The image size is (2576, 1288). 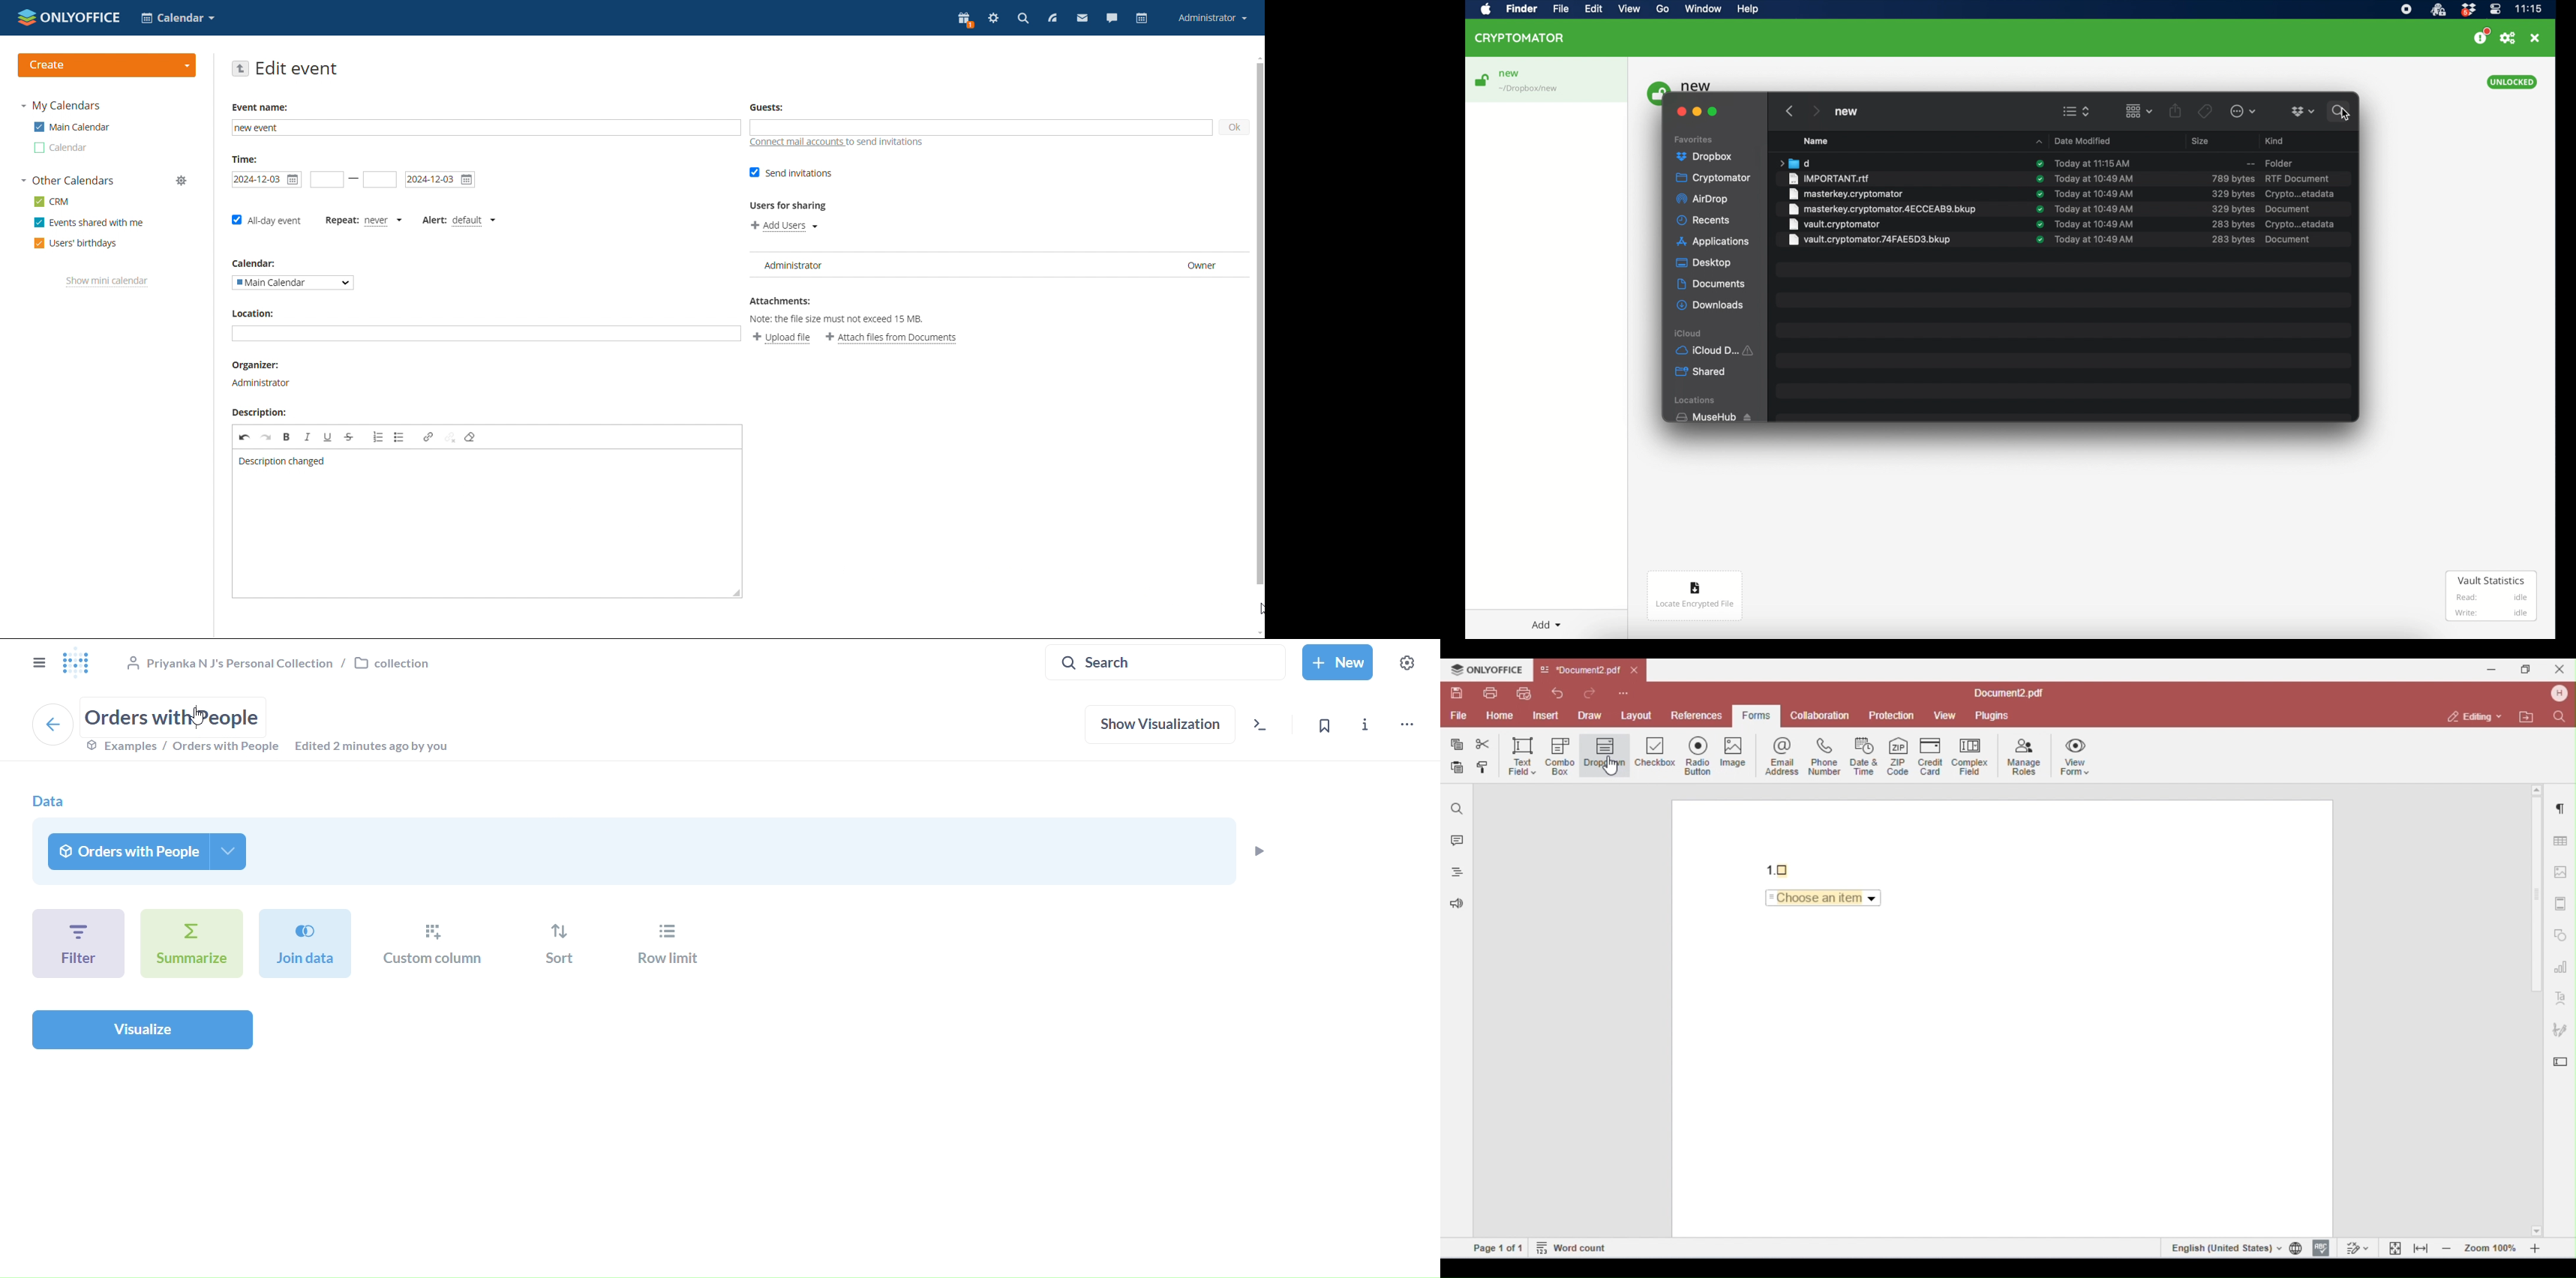 What do you see at coordinates (2297, 178) in the screenshot?
I see `rtf document` at bounding box center [2297, 178].